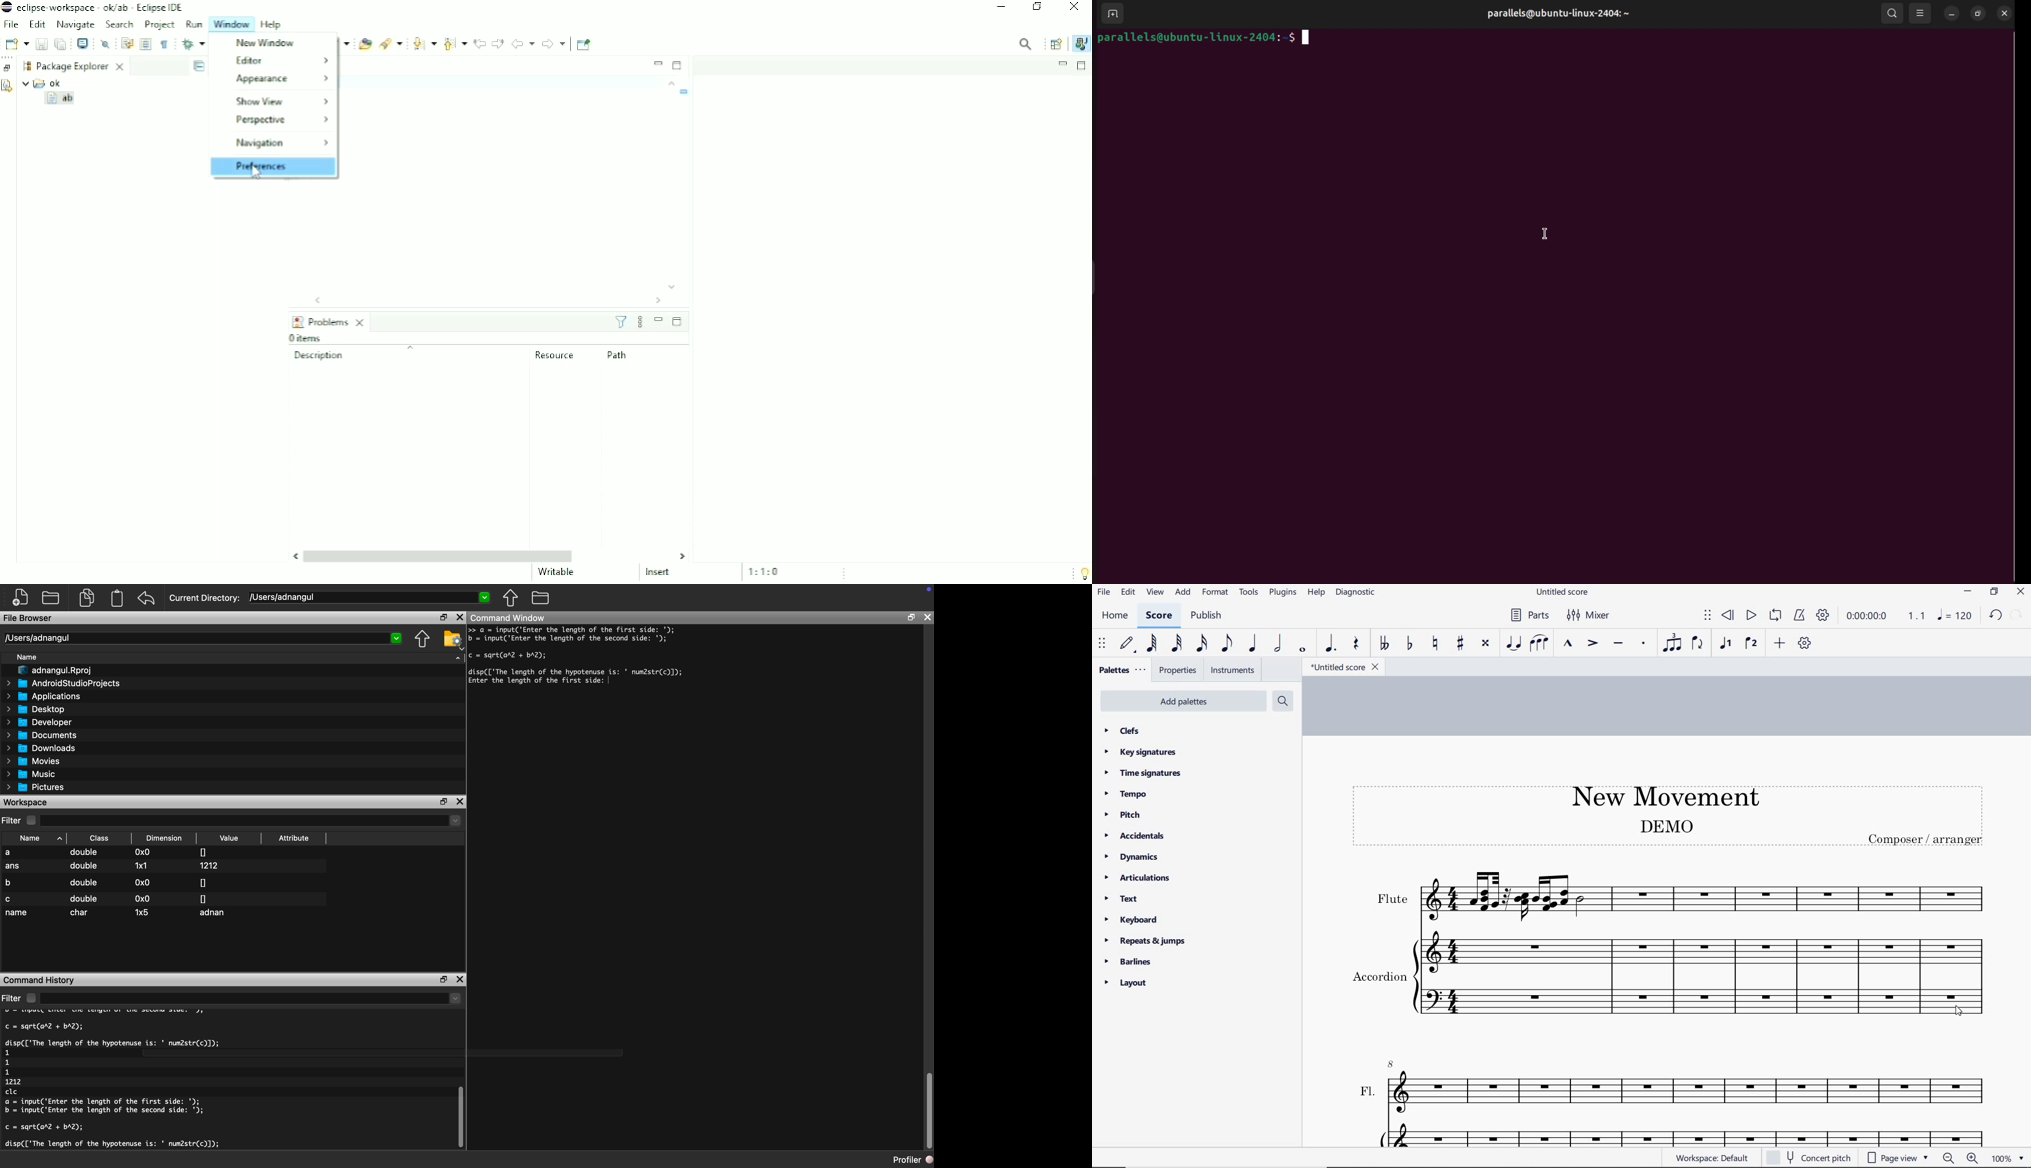  Describe the element at coordinates (1729, 616) in the screenshot. I see `rewind` at that location.